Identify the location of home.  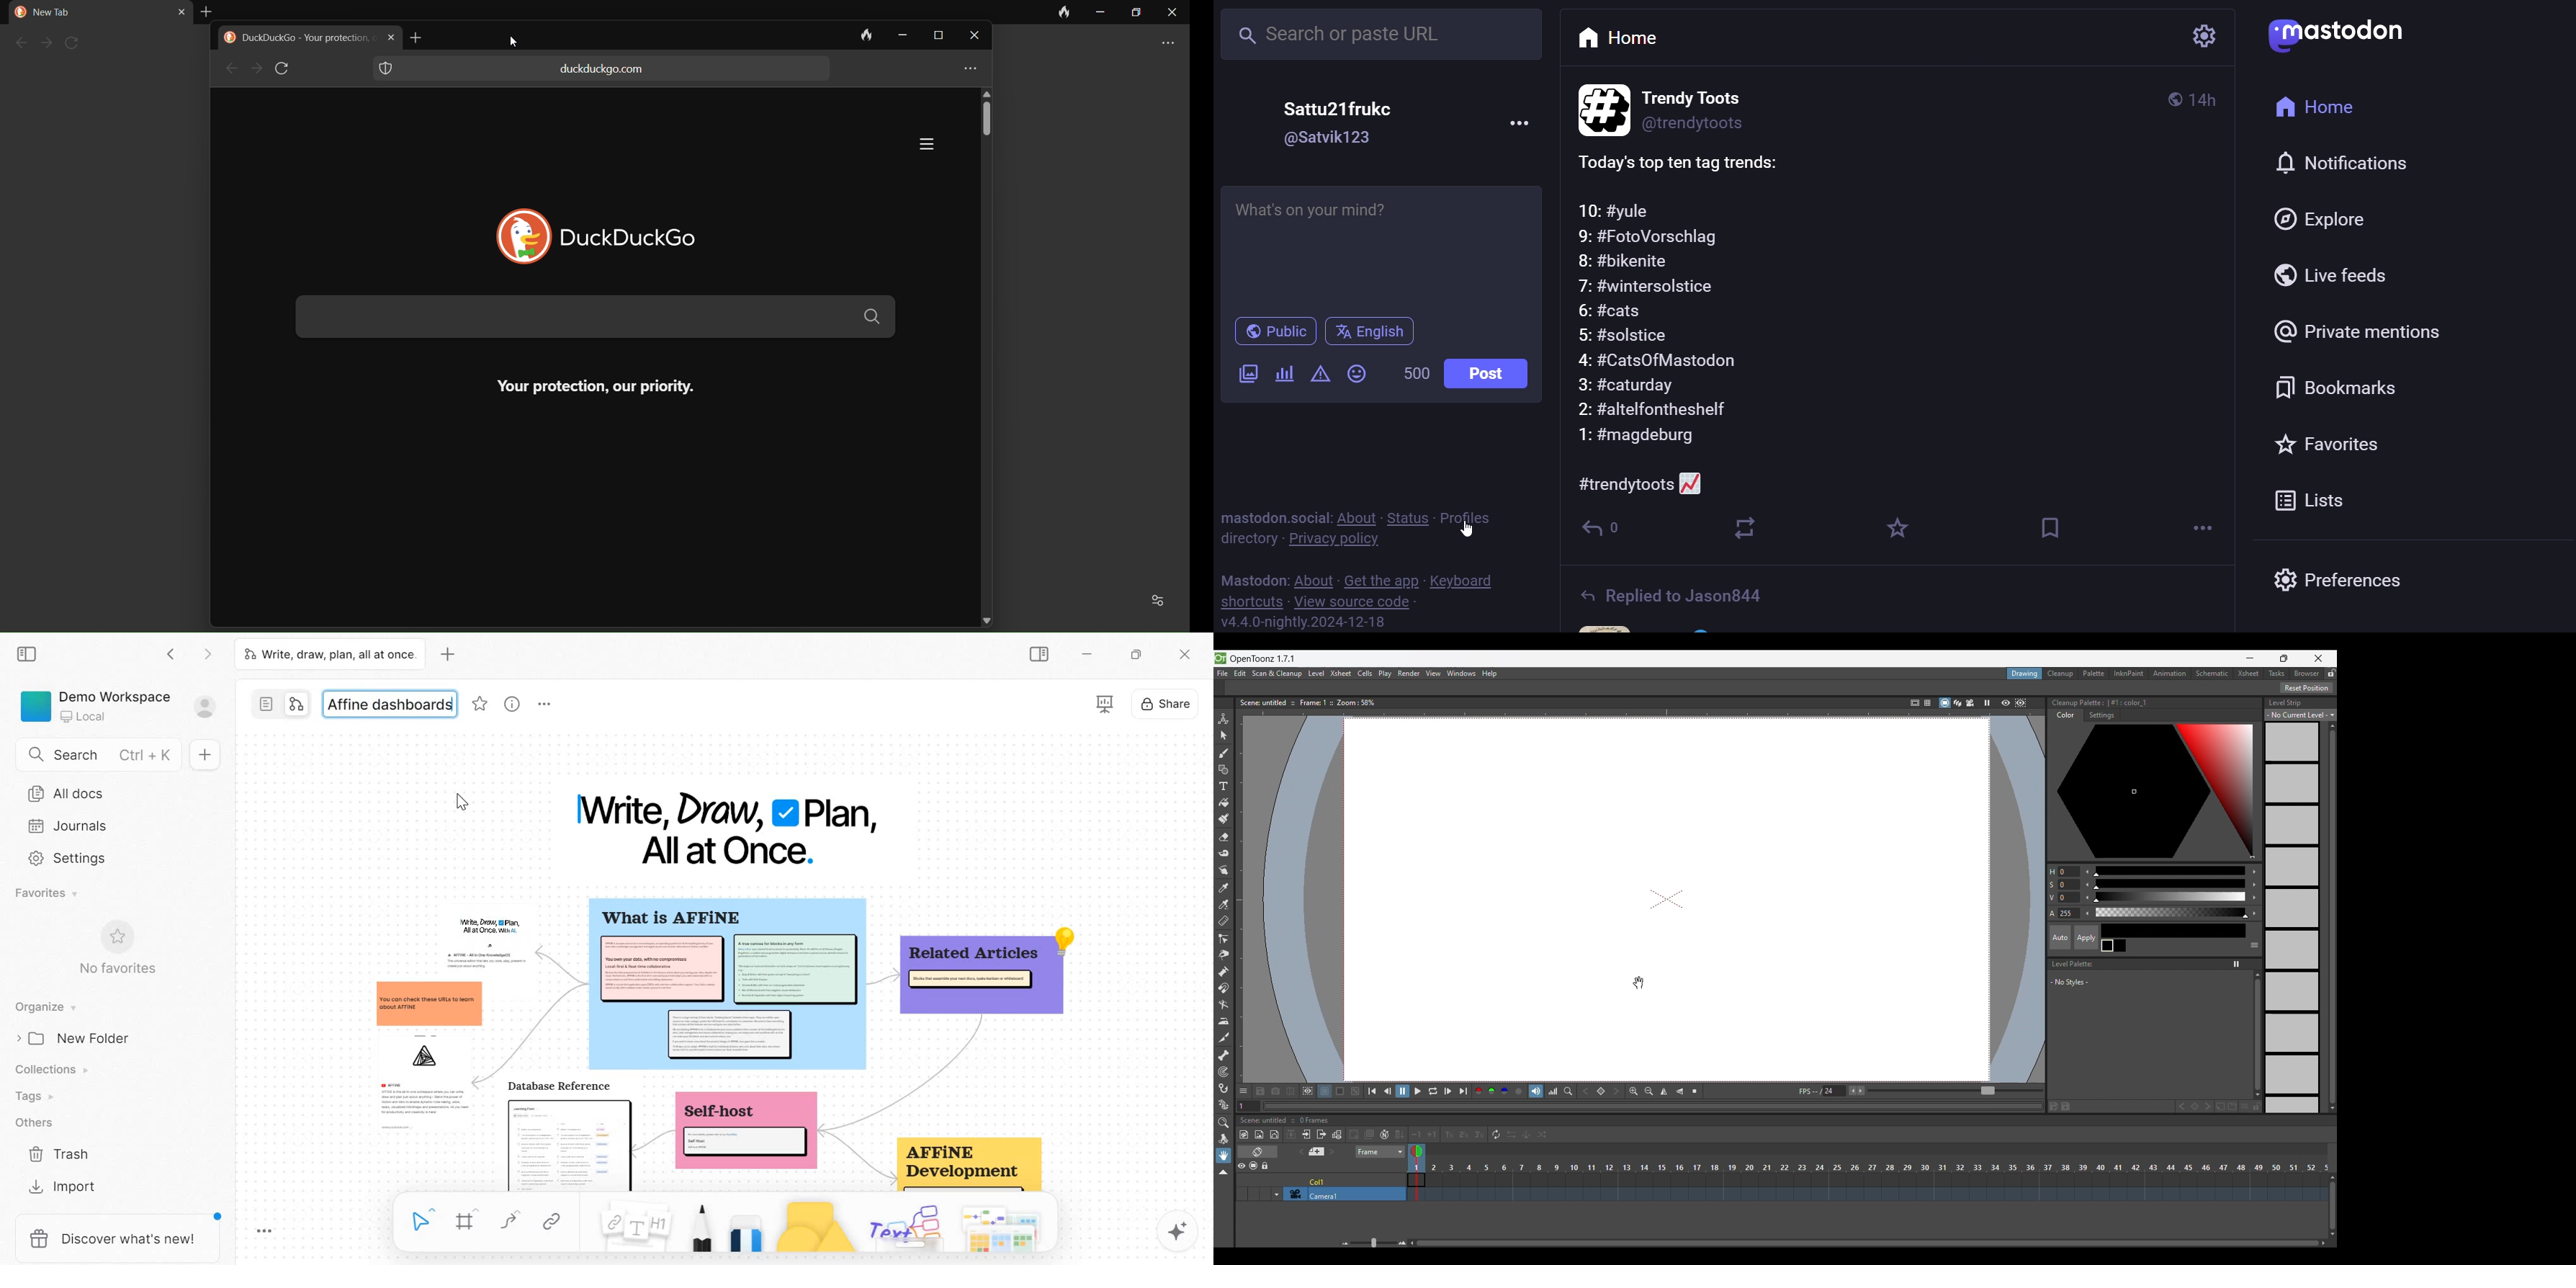
(2315, 106).